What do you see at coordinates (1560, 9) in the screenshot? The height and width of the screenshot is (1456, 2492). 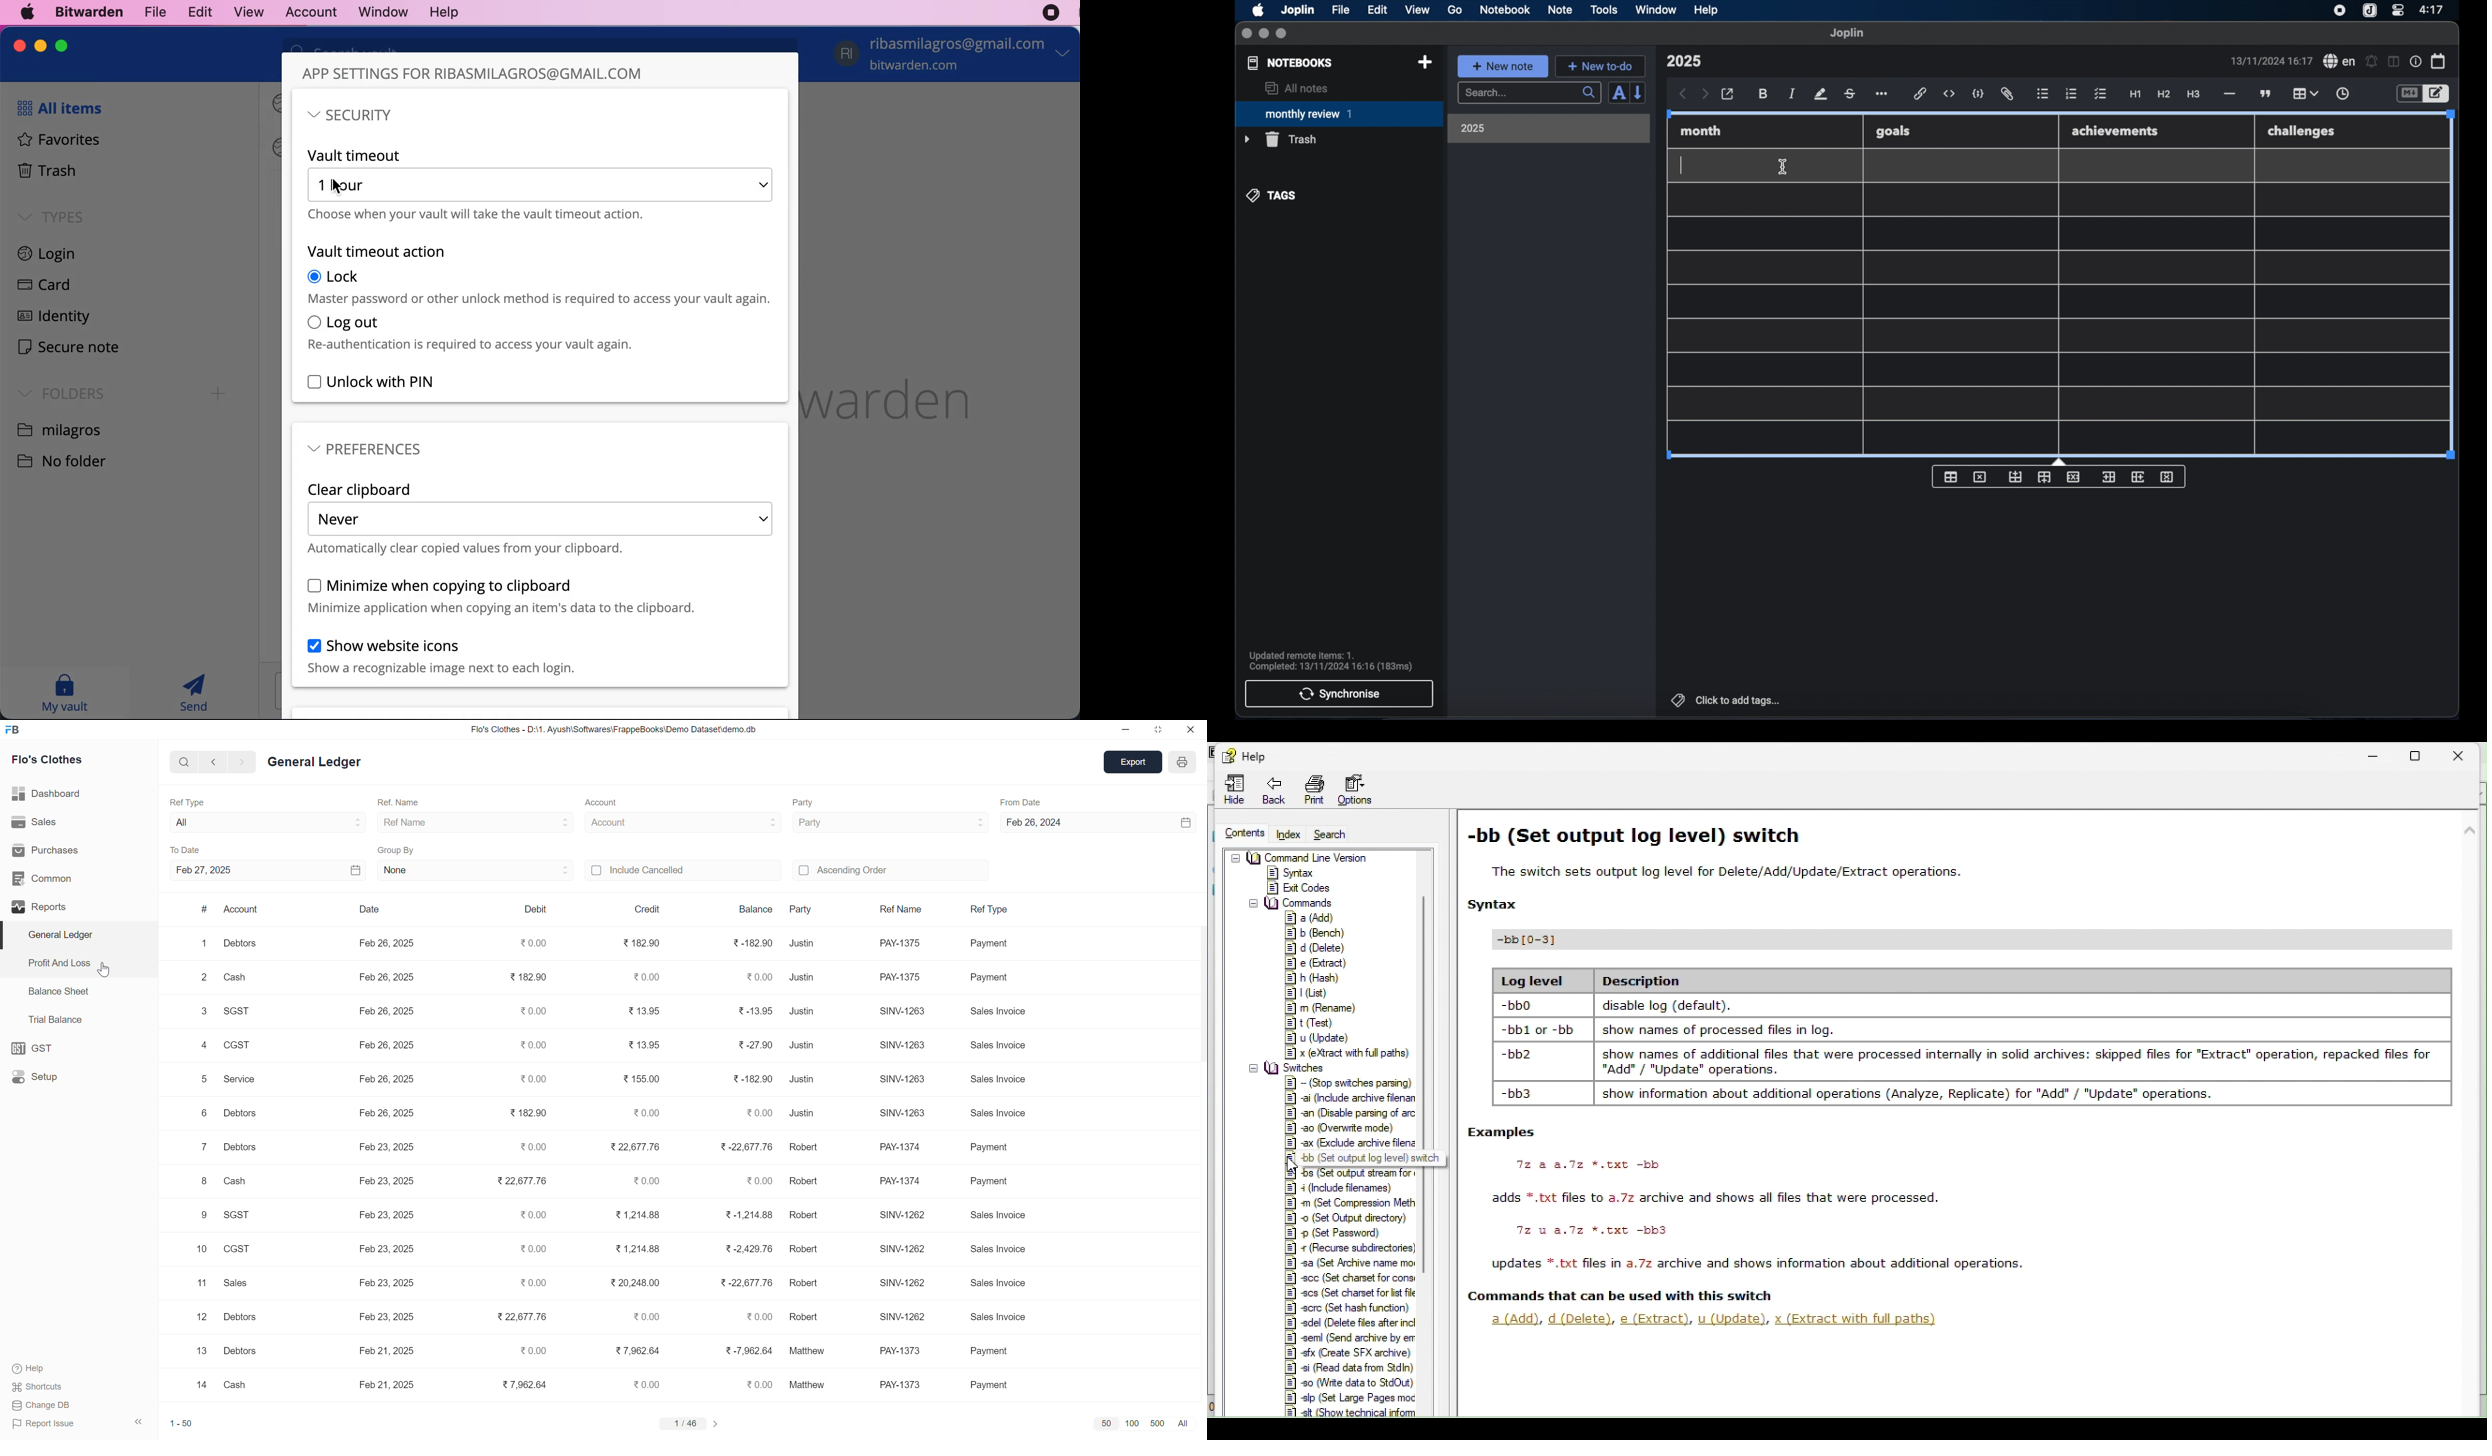 I see `note` at bounding box center [1560, 9].